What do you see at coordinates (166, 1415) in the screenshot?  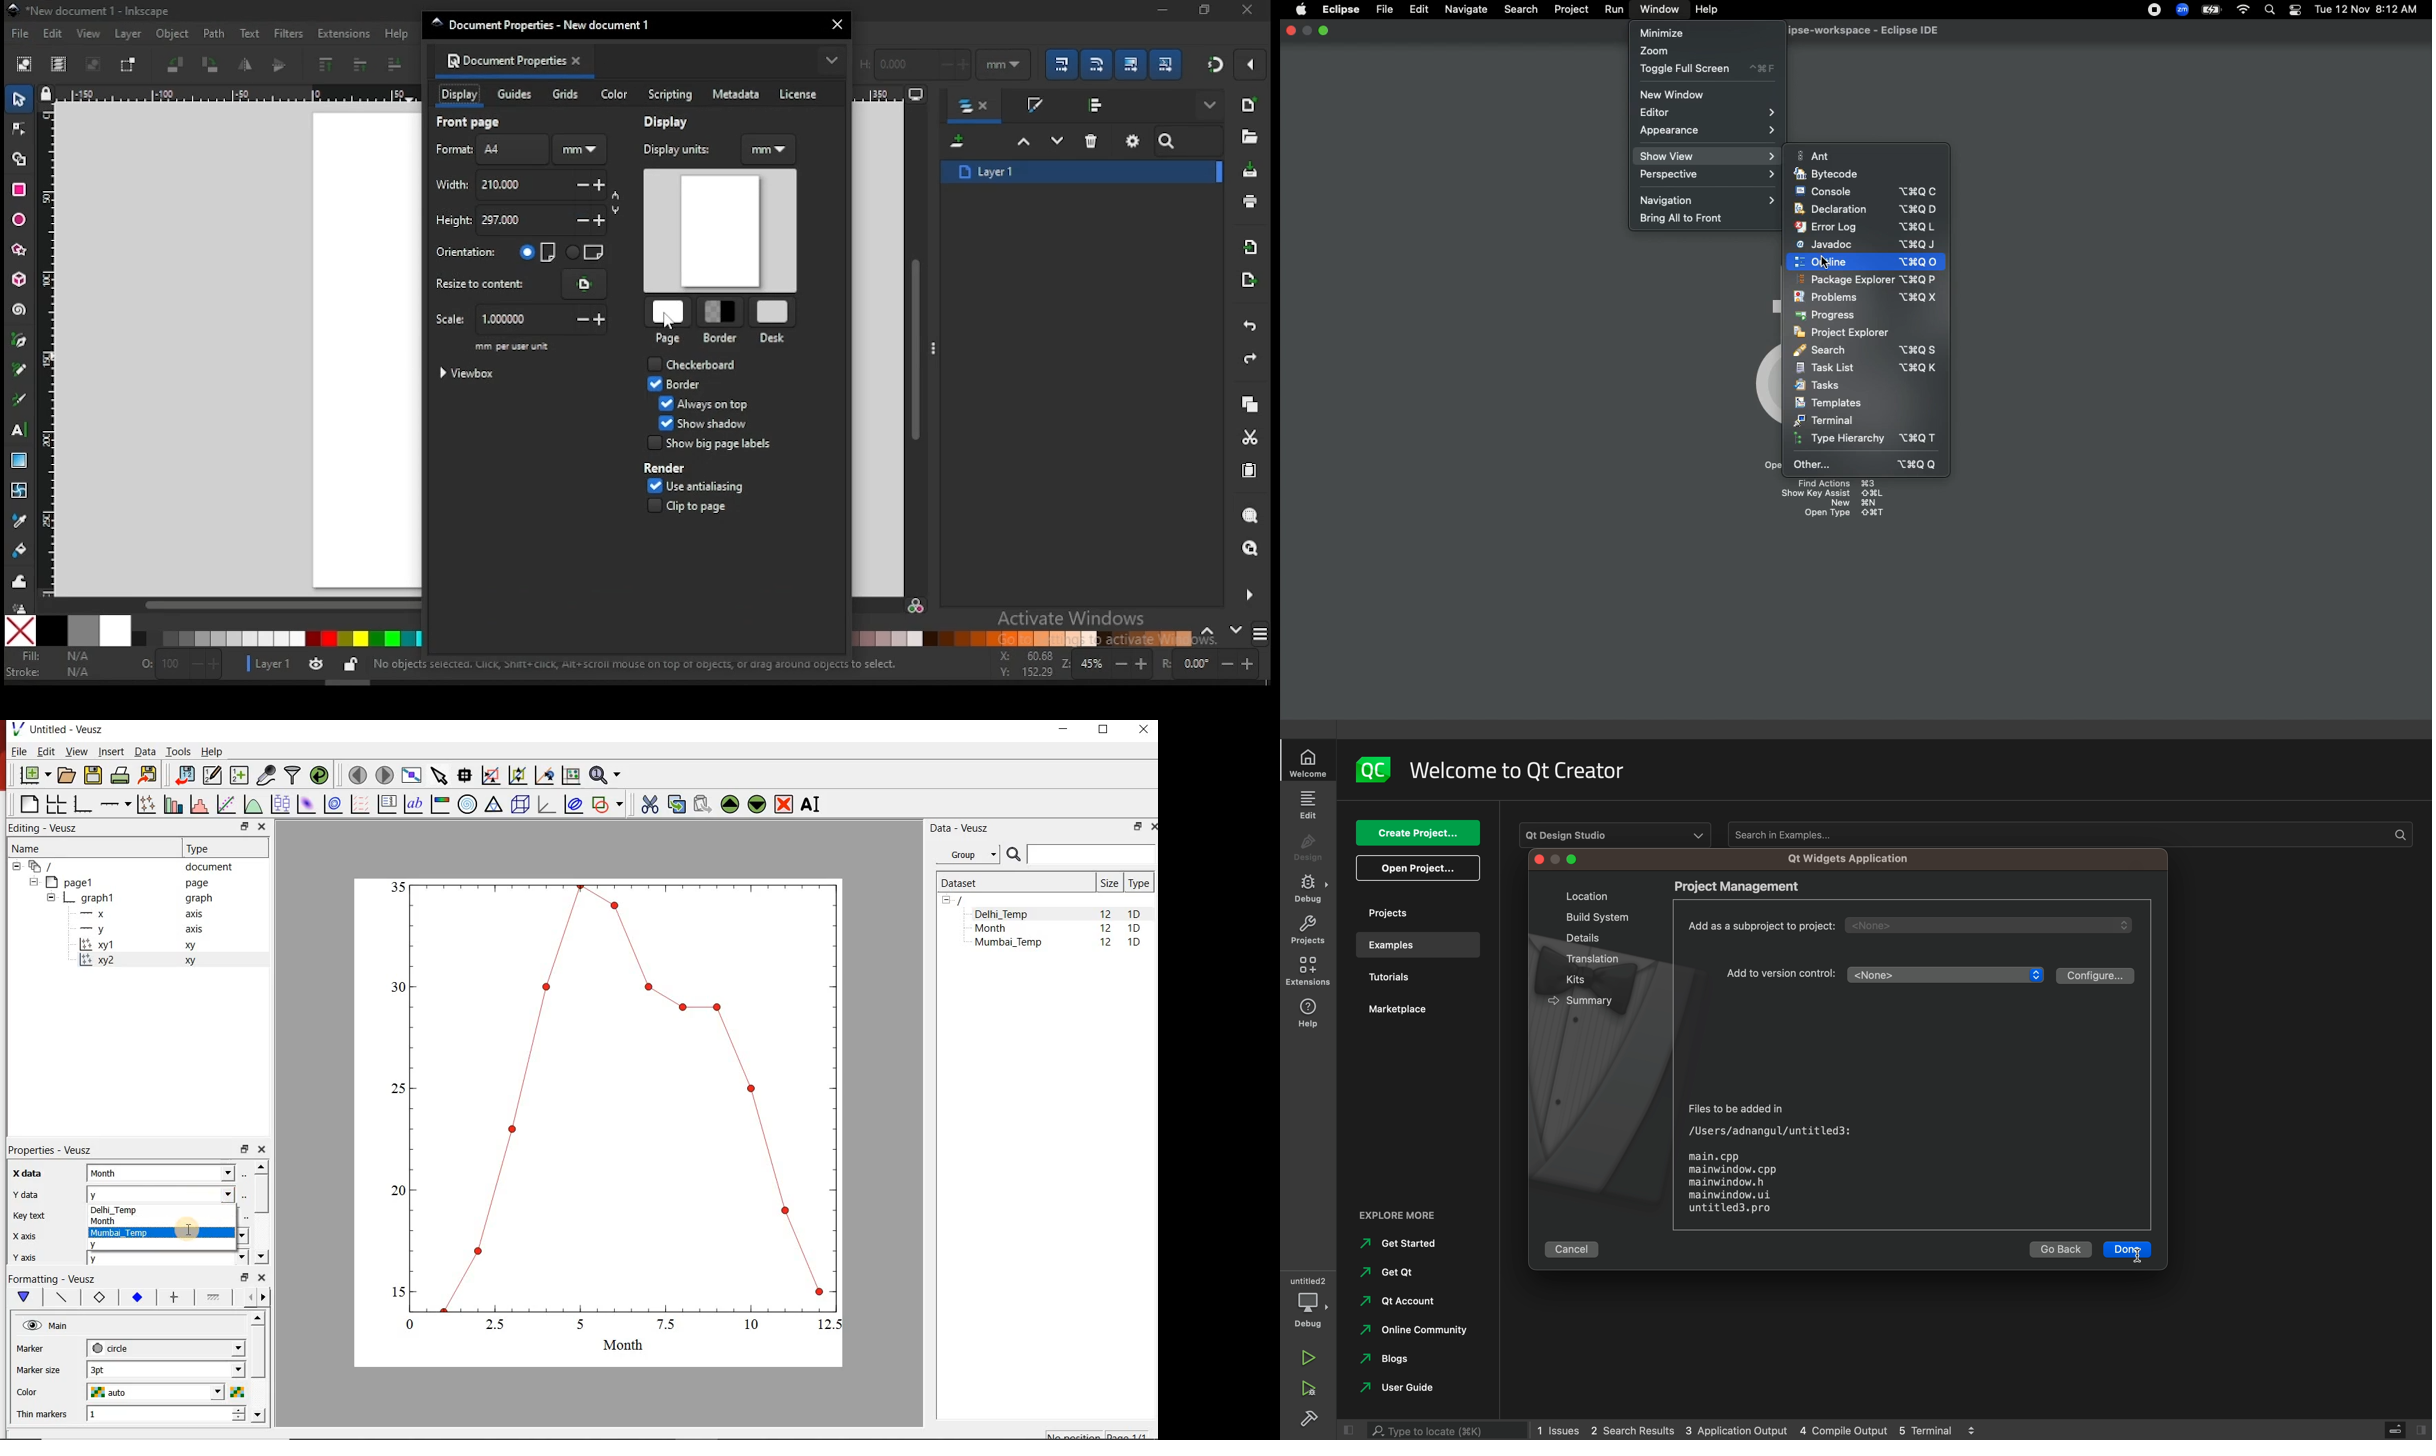 I see `1` at bounding box center [166, 1415].